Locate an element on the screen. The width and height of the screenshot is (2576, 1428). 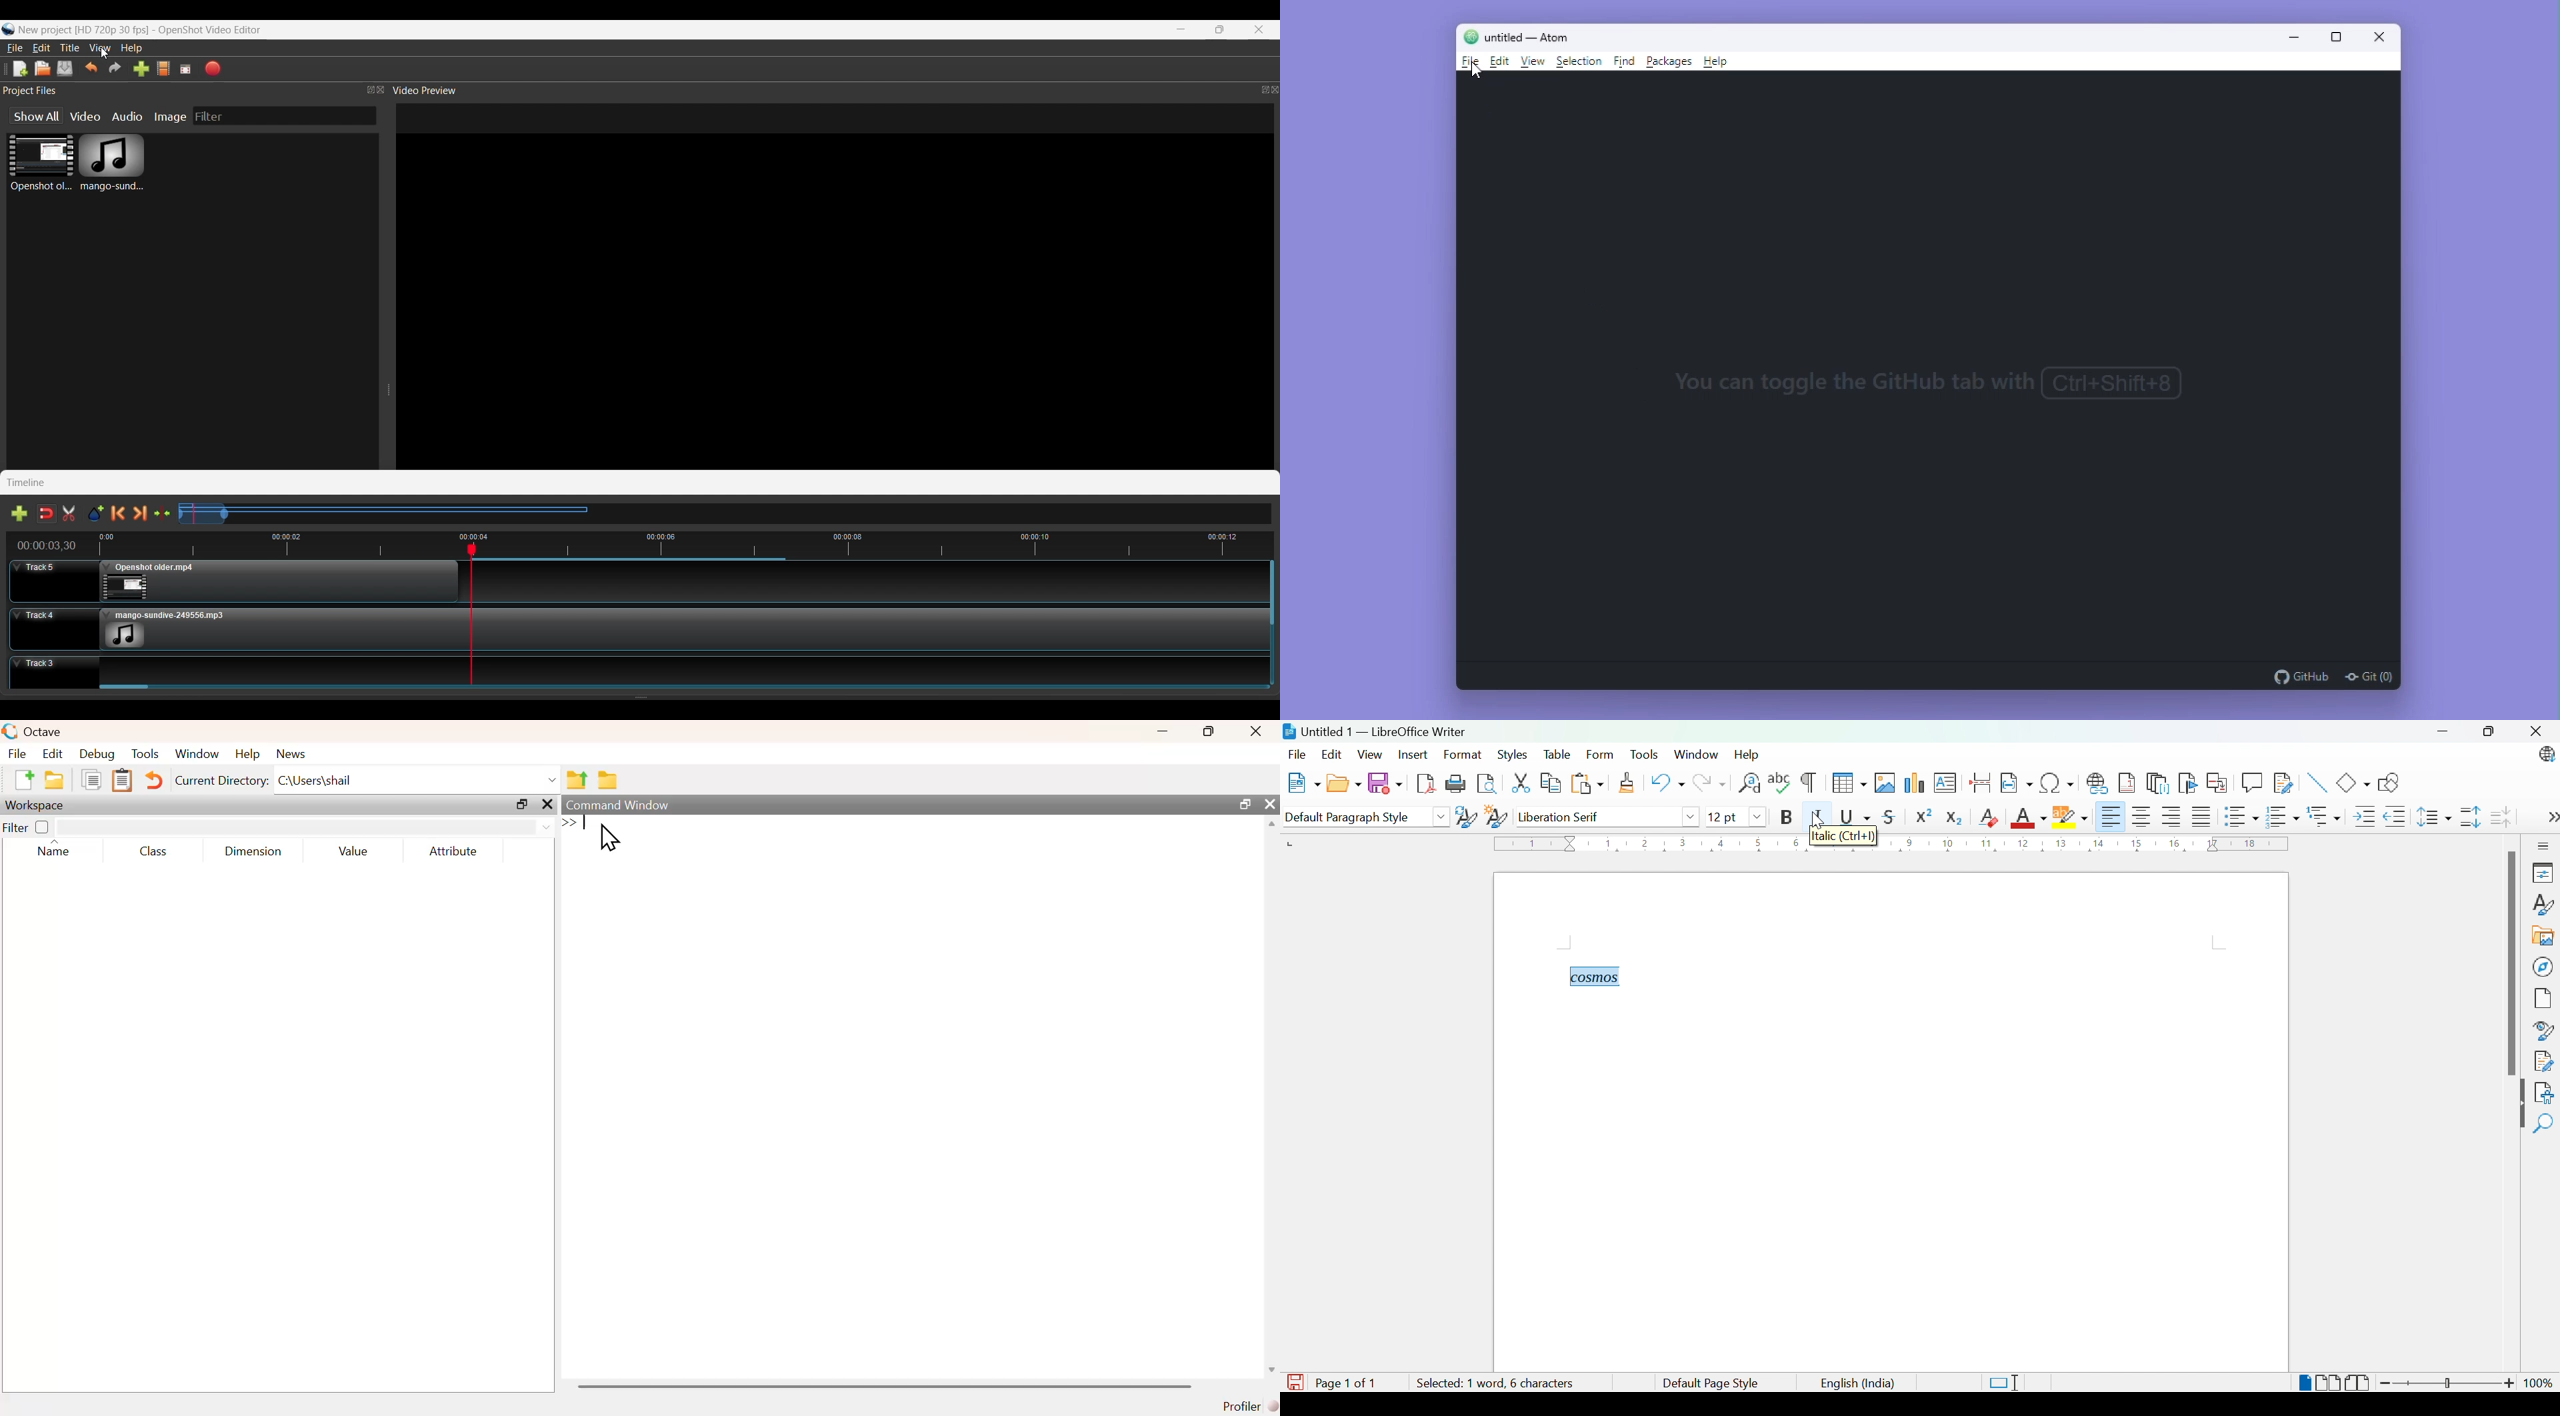
Slider is located at coordinates (690, 689).